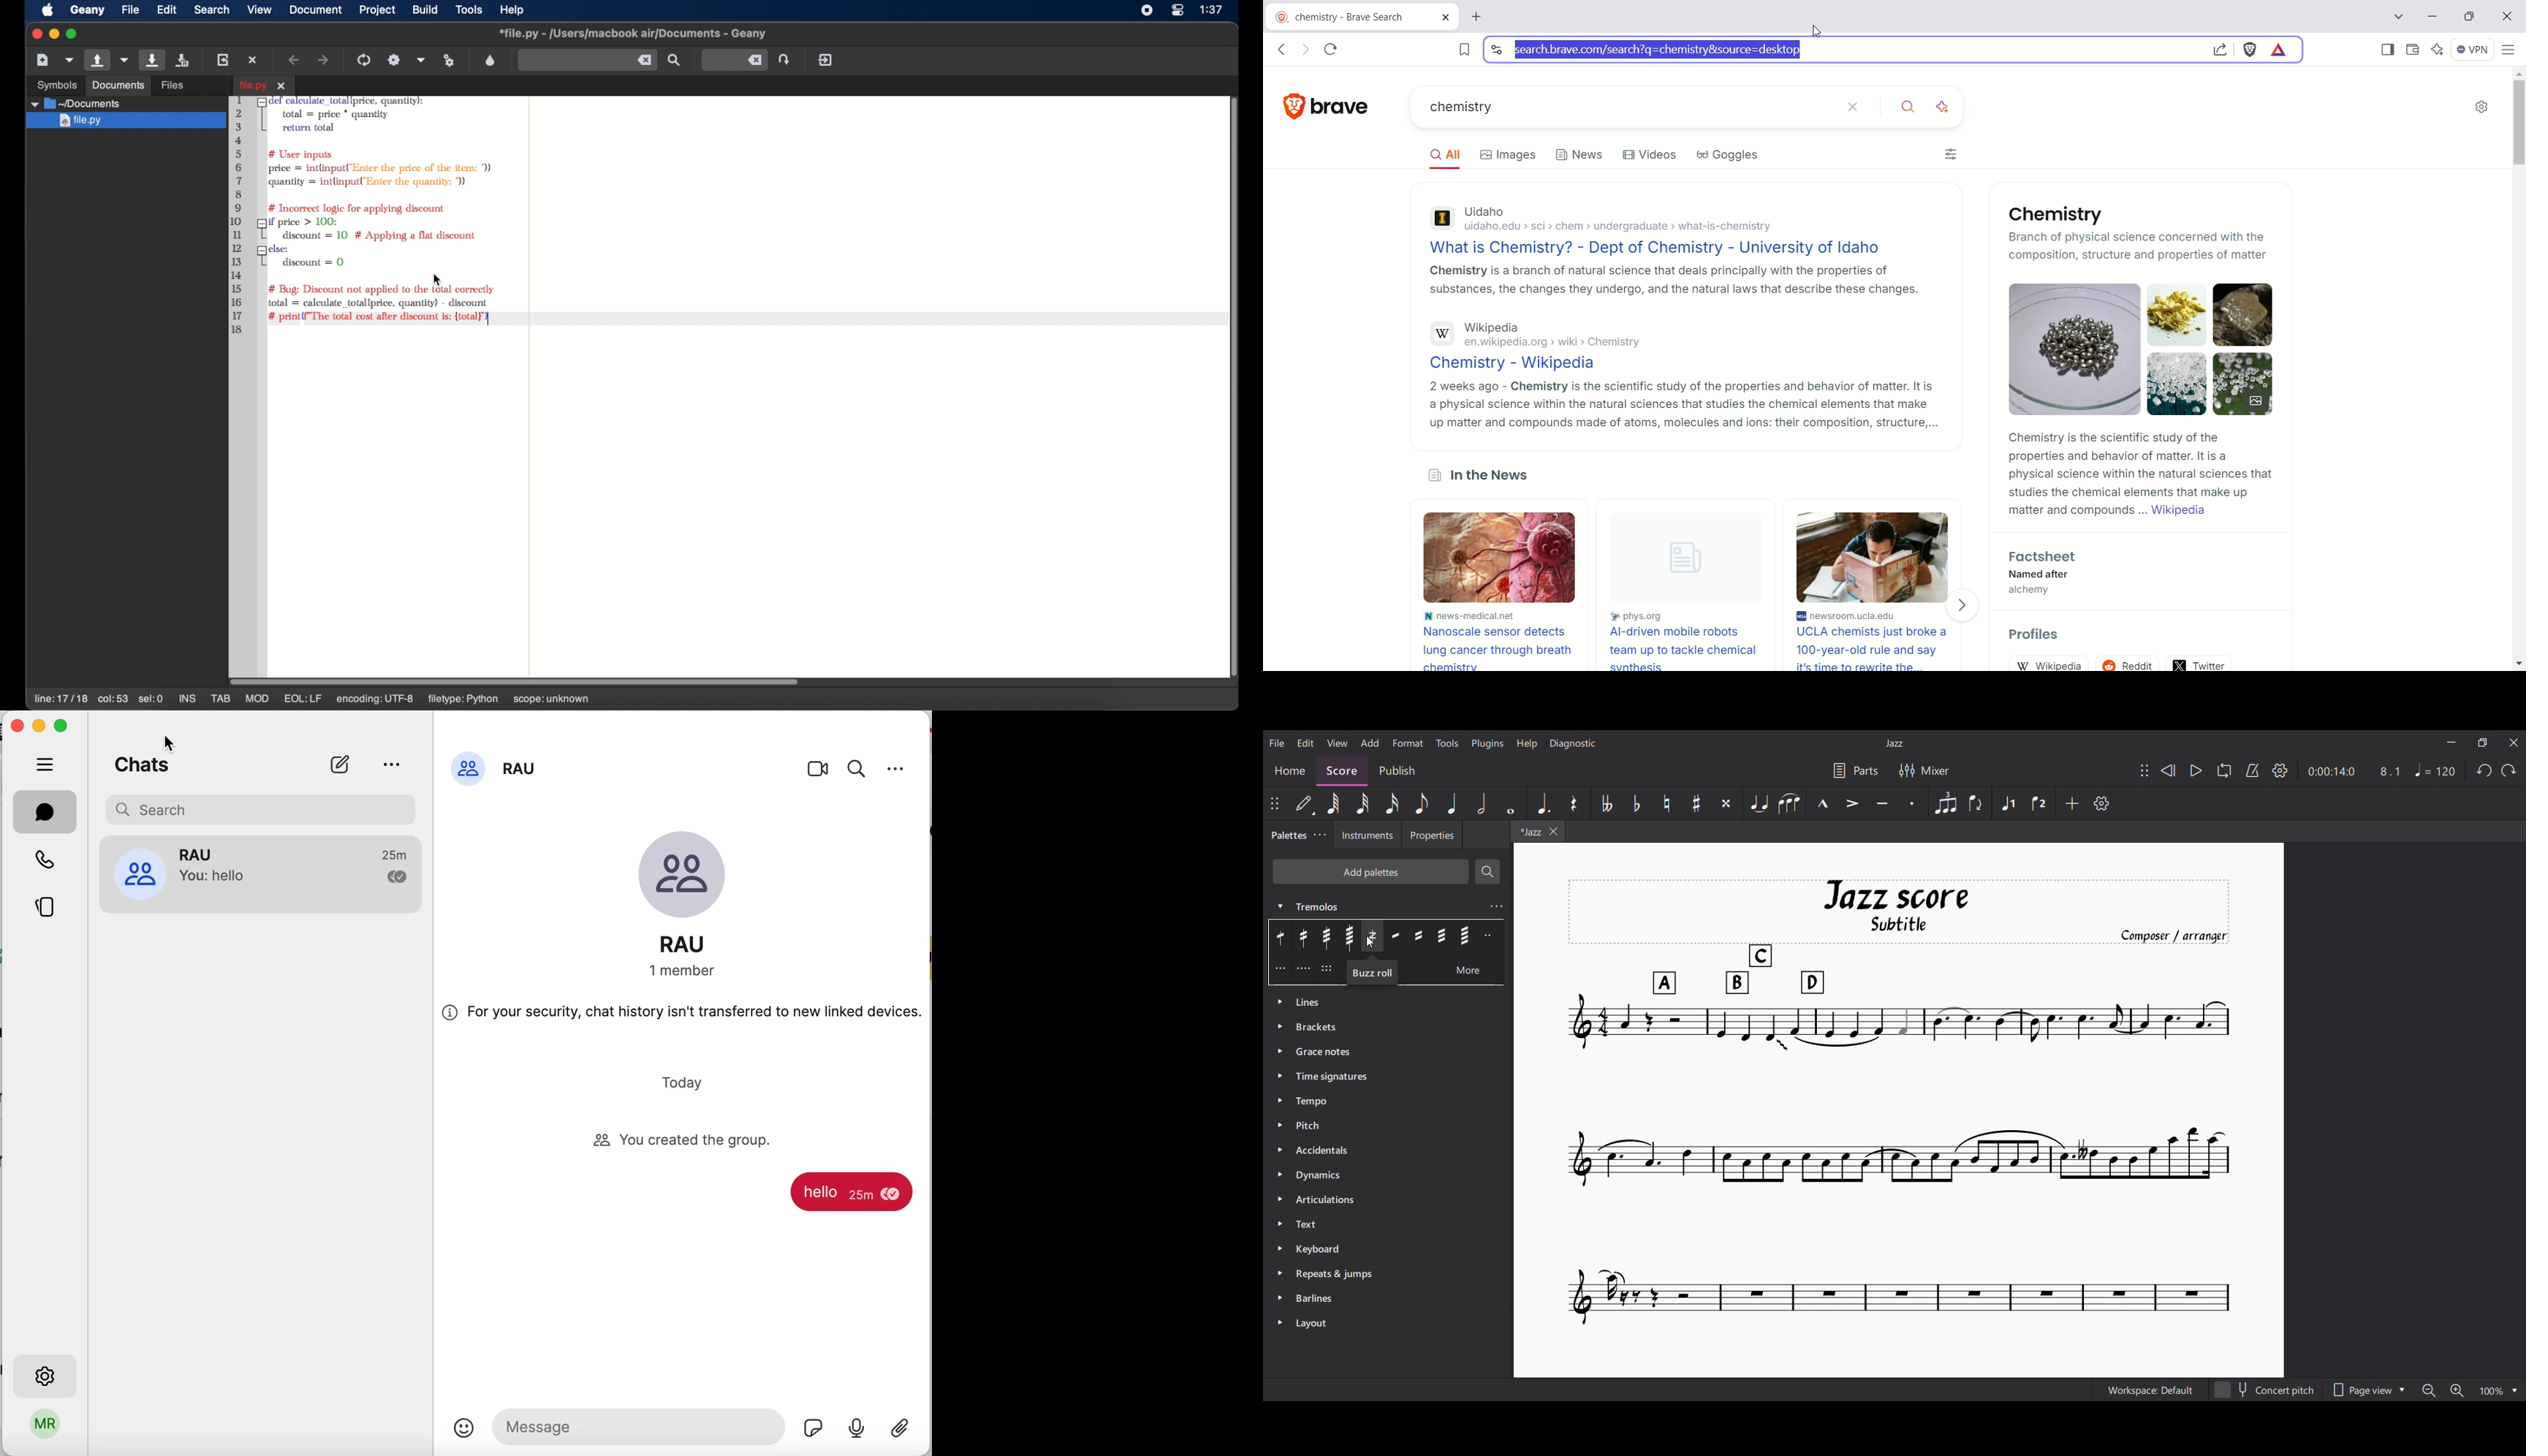 This screenshot has height=1456, width=2548. Describe the element at coordinates (1877, 614) in the screenshot. I see `newsroom.ucla.edu` at that location.